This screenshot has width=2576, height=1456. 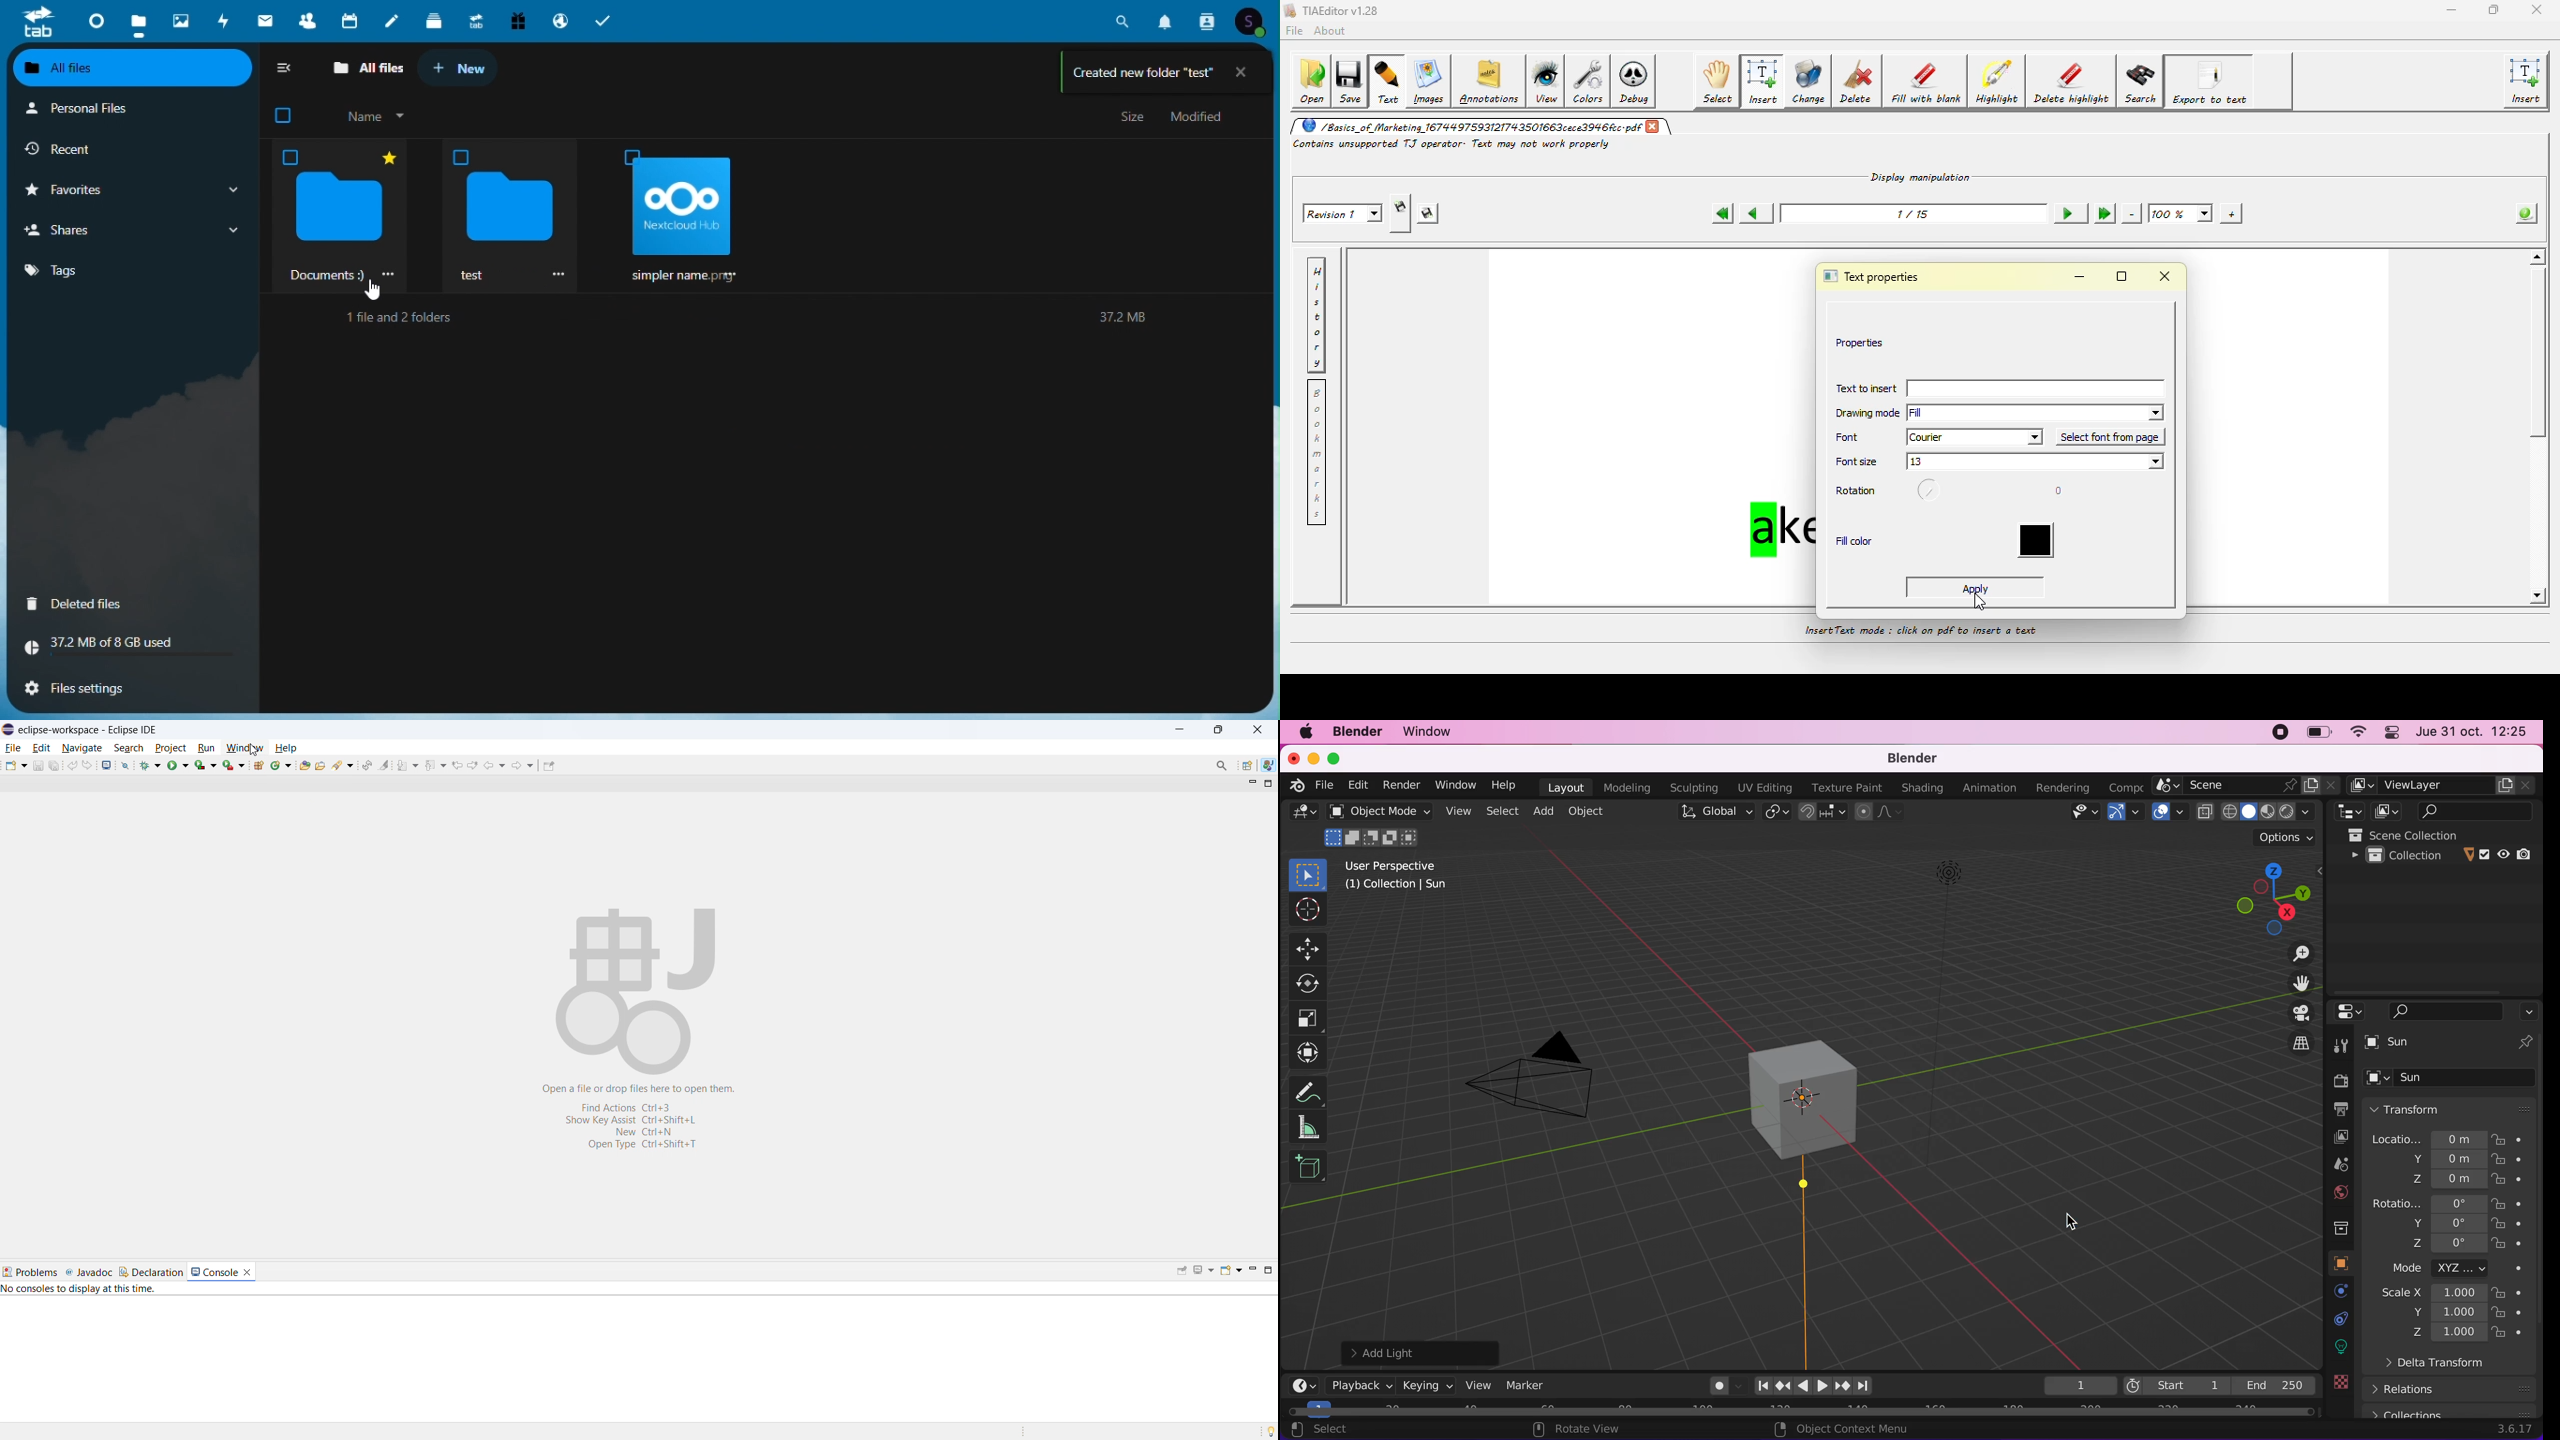 What do you see at coordinates (2446, 1223) in the screenshot?
I see `y 0` at bounding box center [2446, 1223].